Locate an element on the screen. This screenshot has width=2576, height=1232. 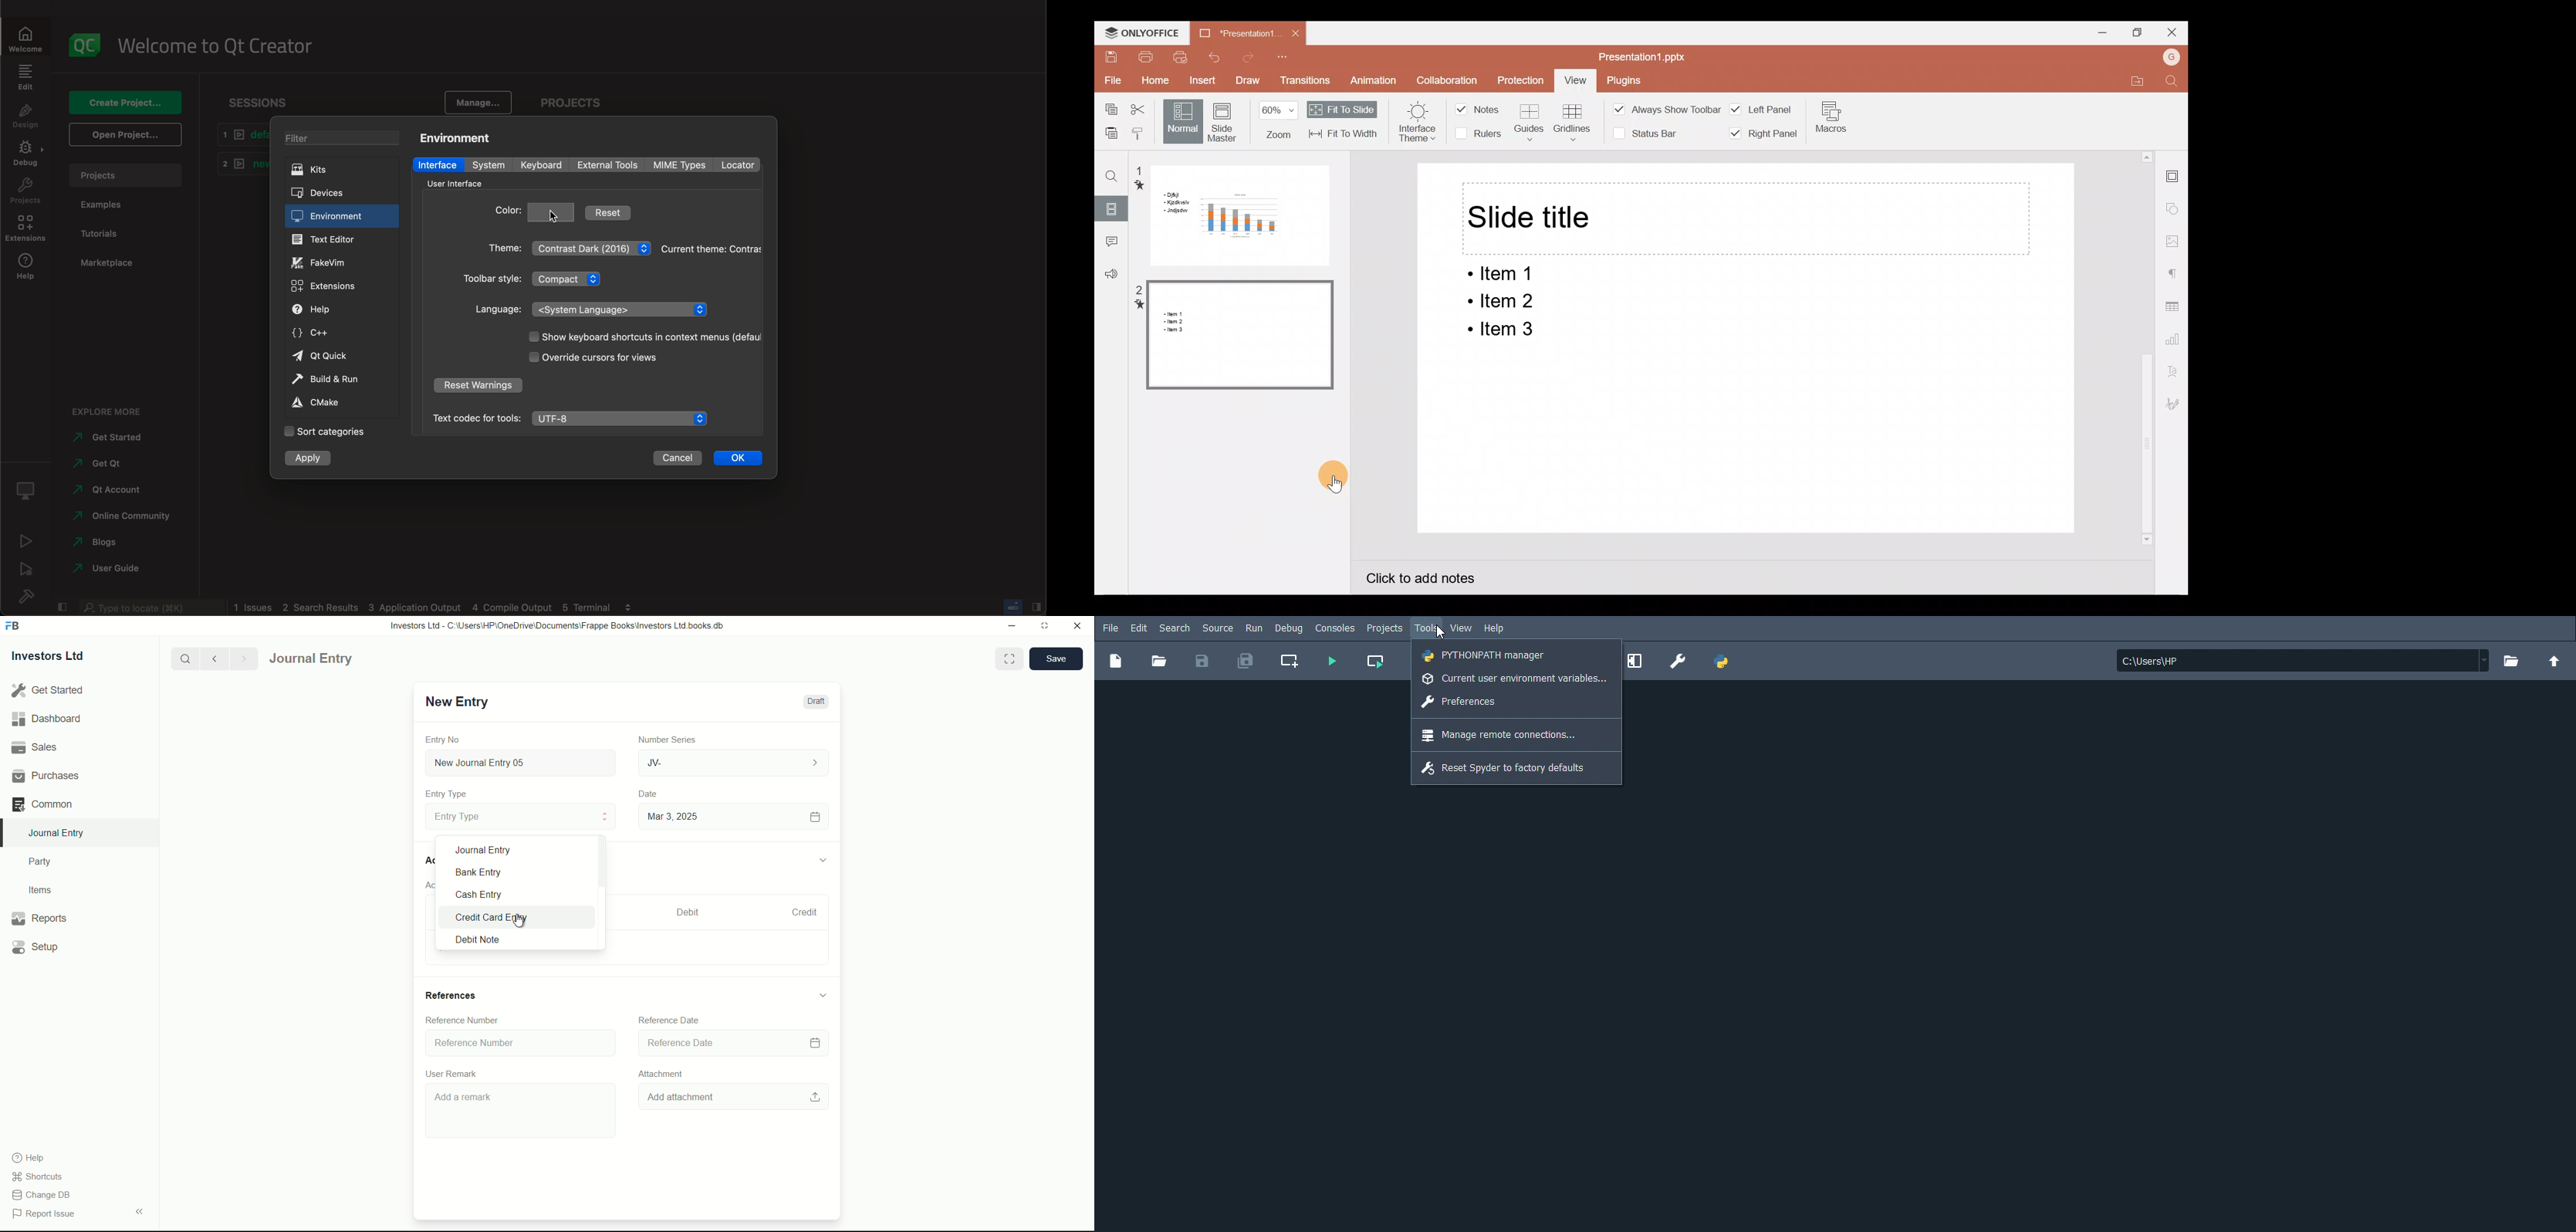
journal lentry is located at coordinates (344, 659).